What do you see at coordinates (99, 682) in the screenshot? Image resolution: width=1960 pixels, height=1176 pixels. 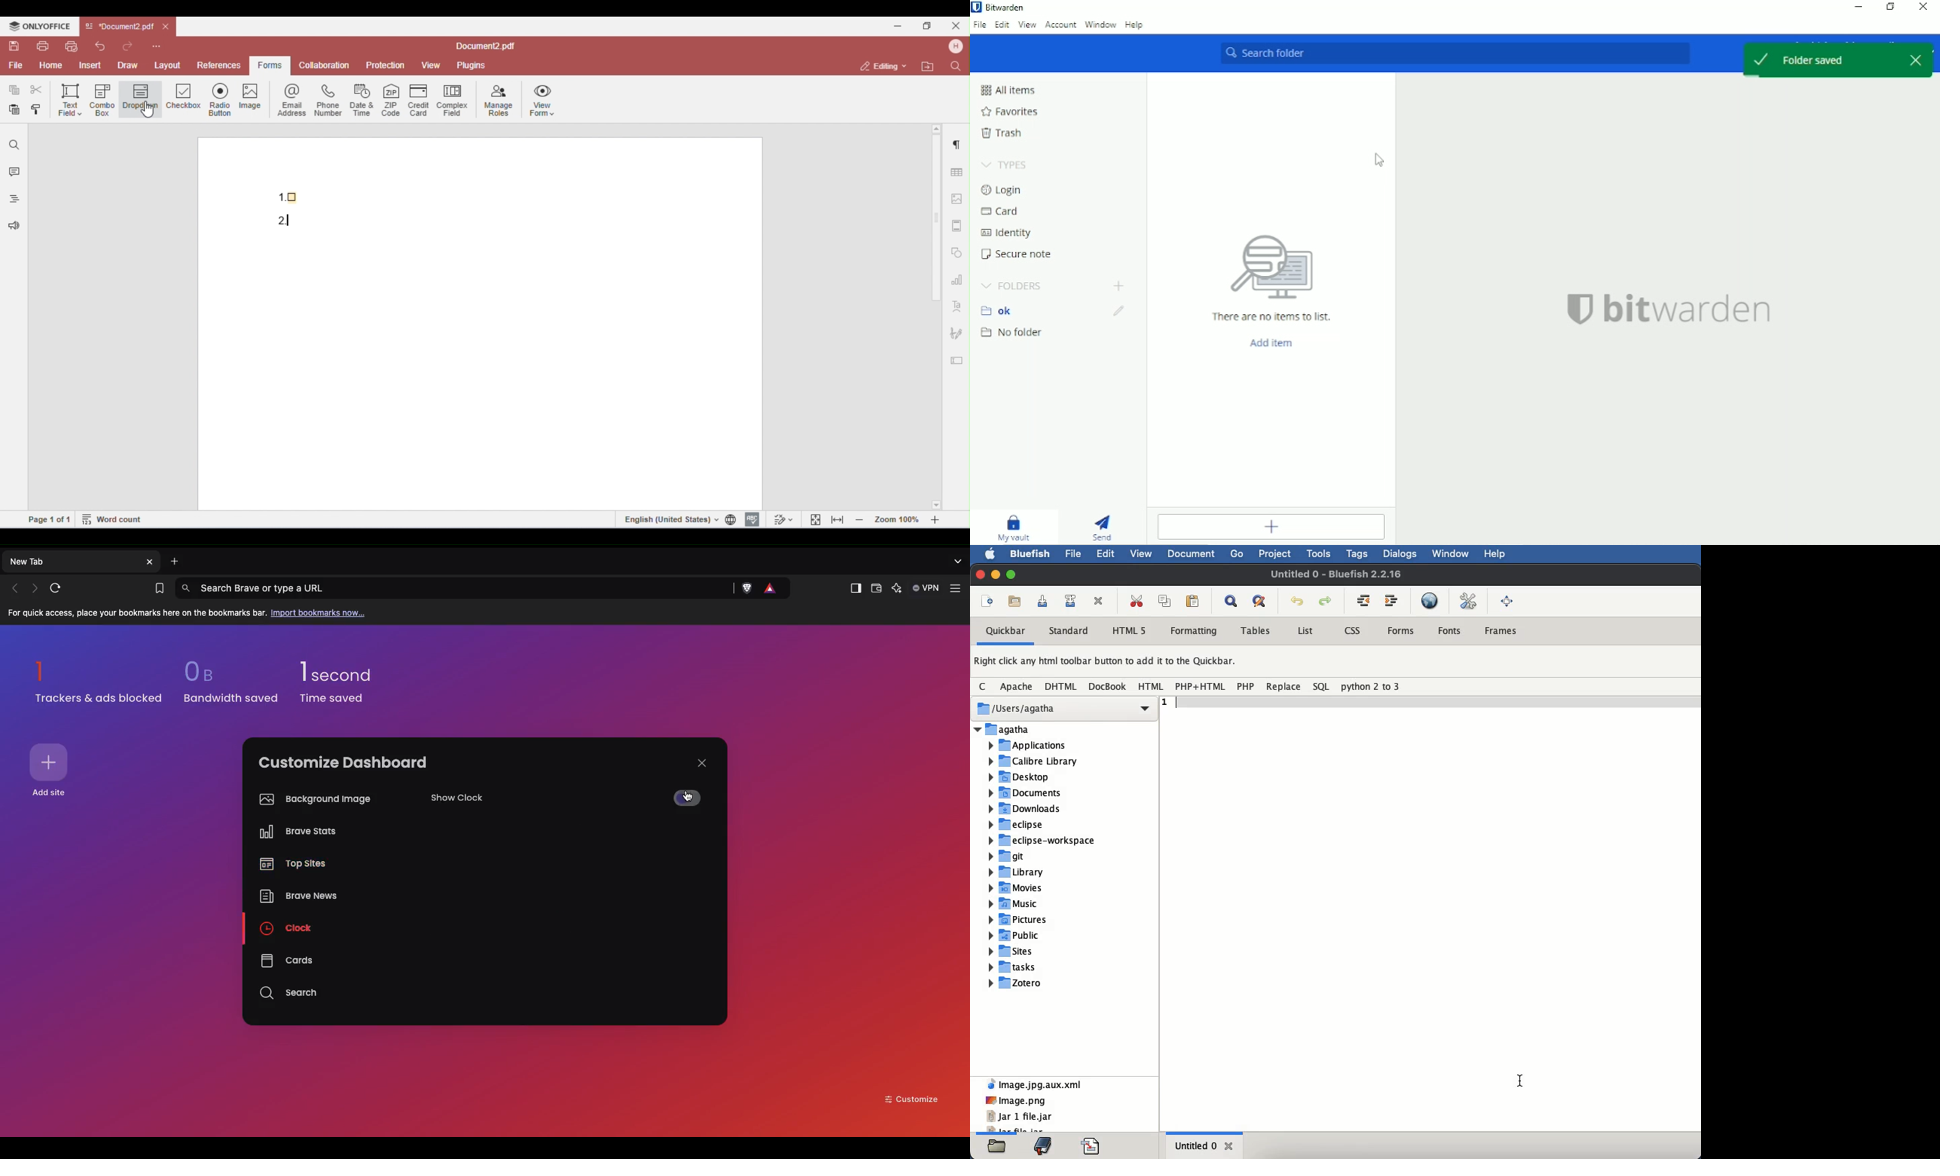 I see `1 trackers & ads blocked` at bounding box center [99, 682].